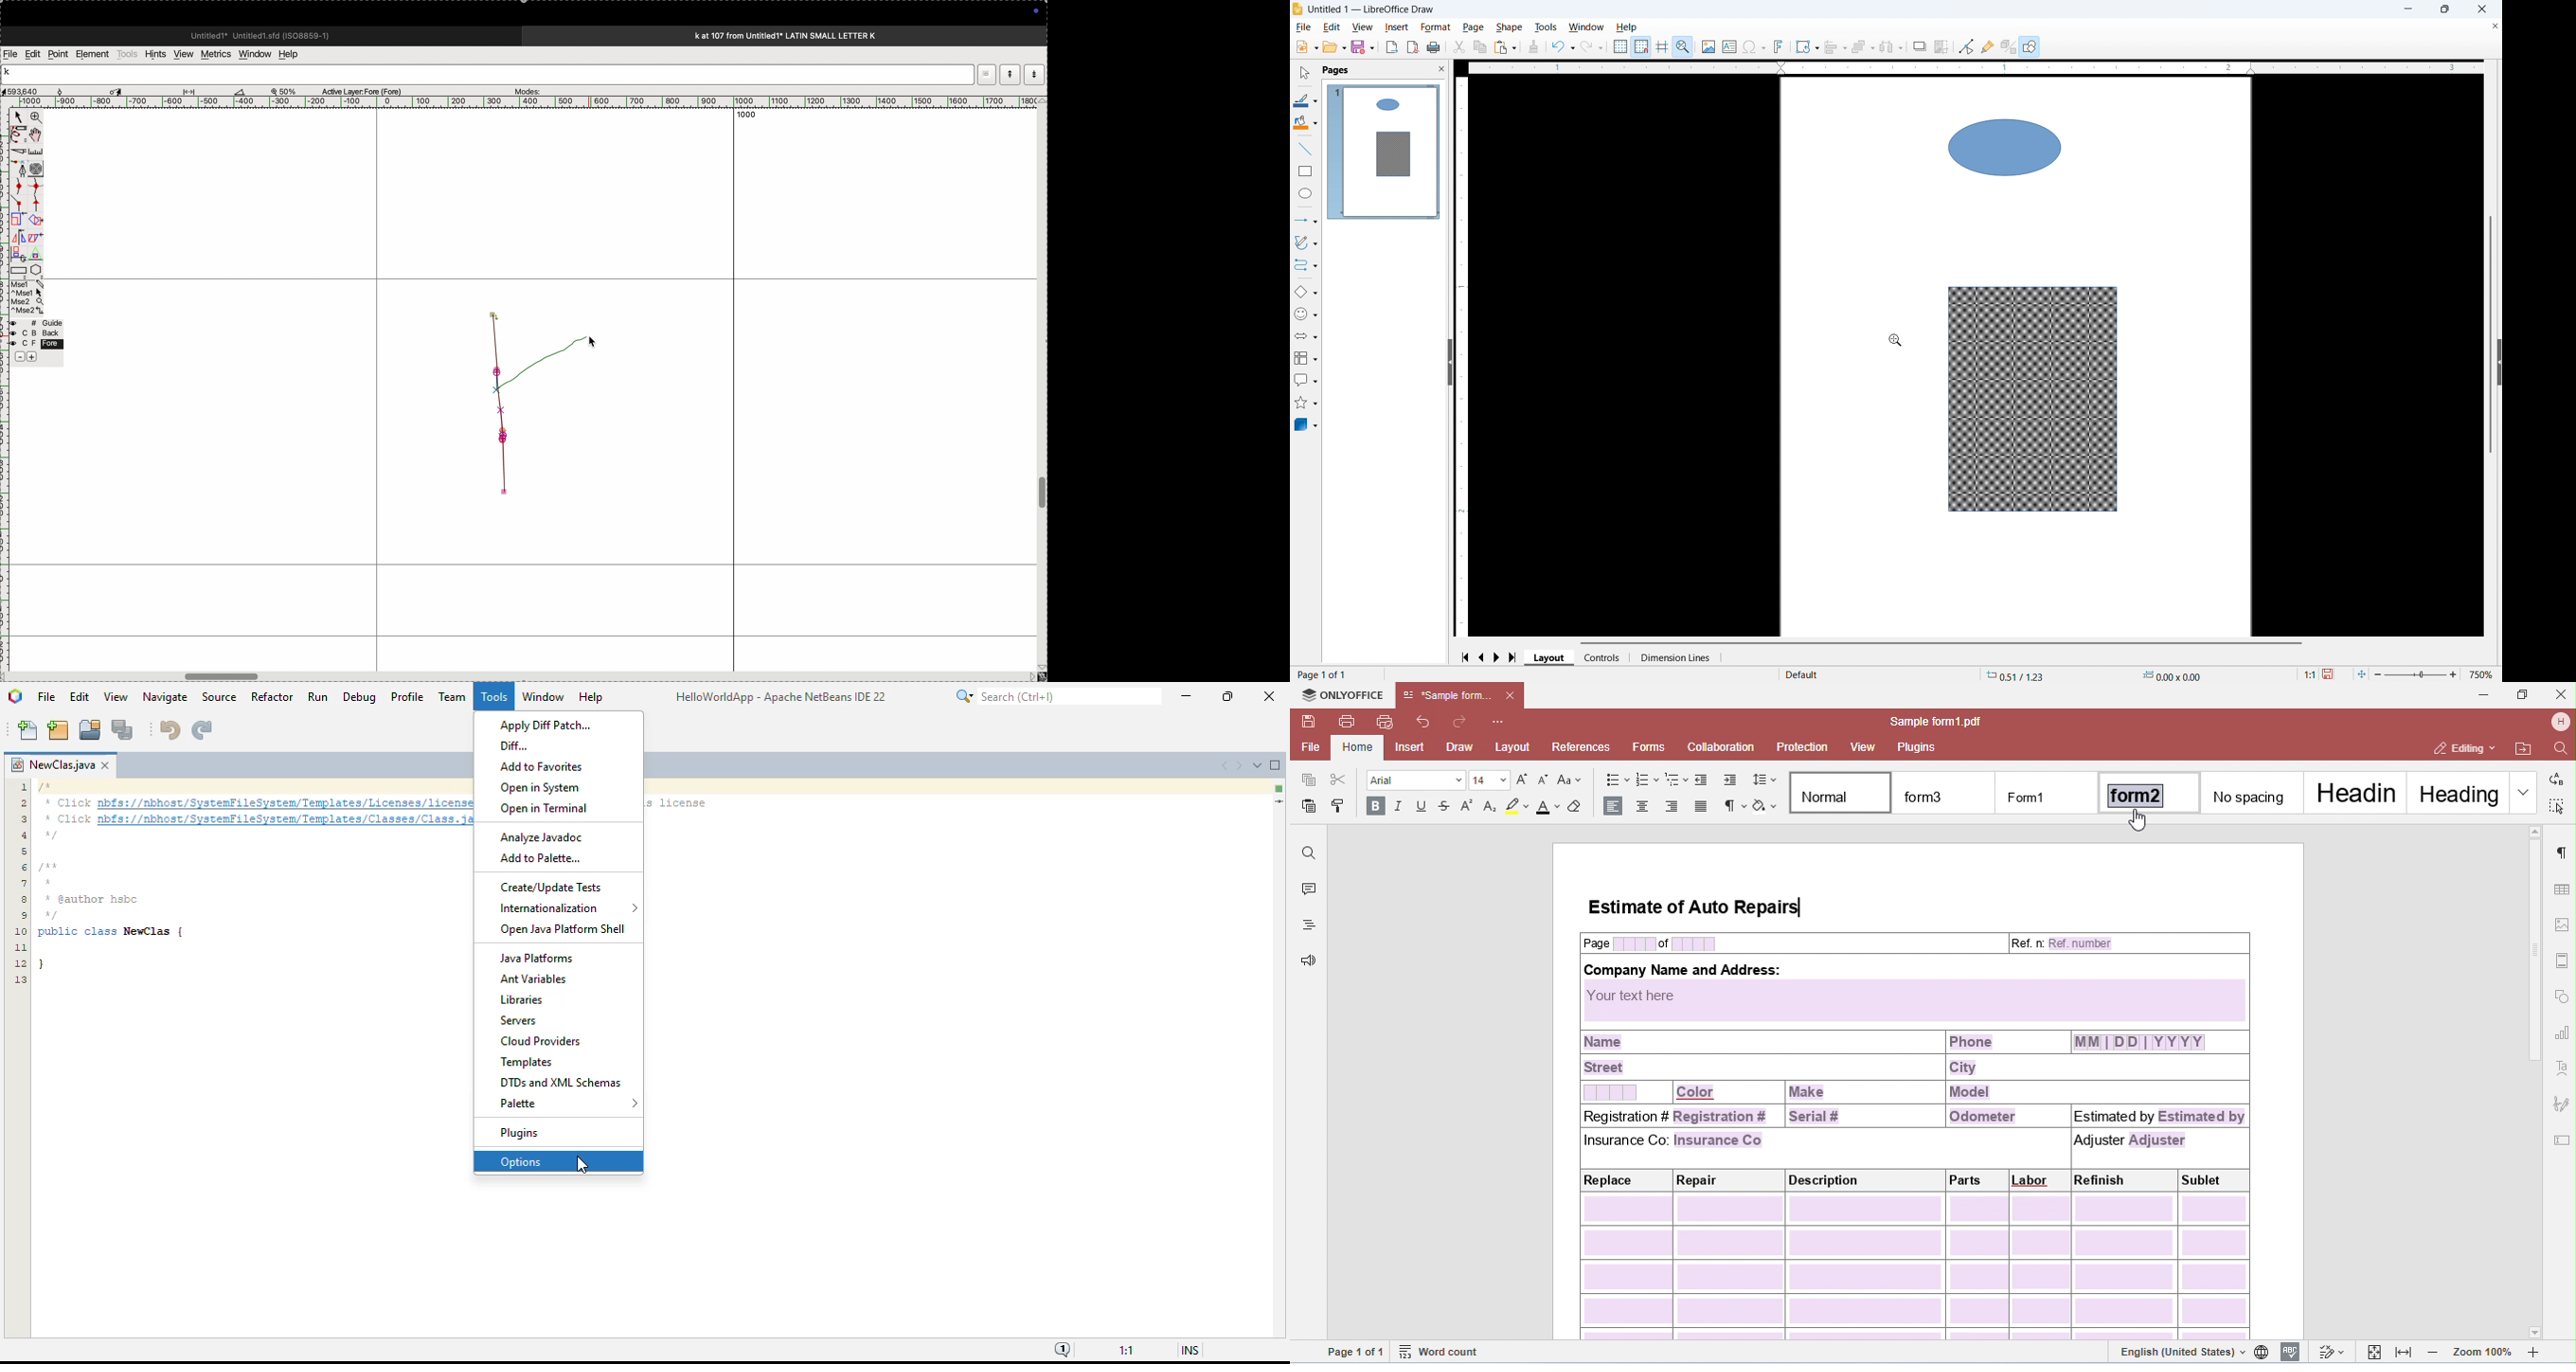 The height and width of the screenshot is (1372, 2576). Describe the element at coordinates (2029, 46) in the screenshot. I see `Show draw functions ` at that location.